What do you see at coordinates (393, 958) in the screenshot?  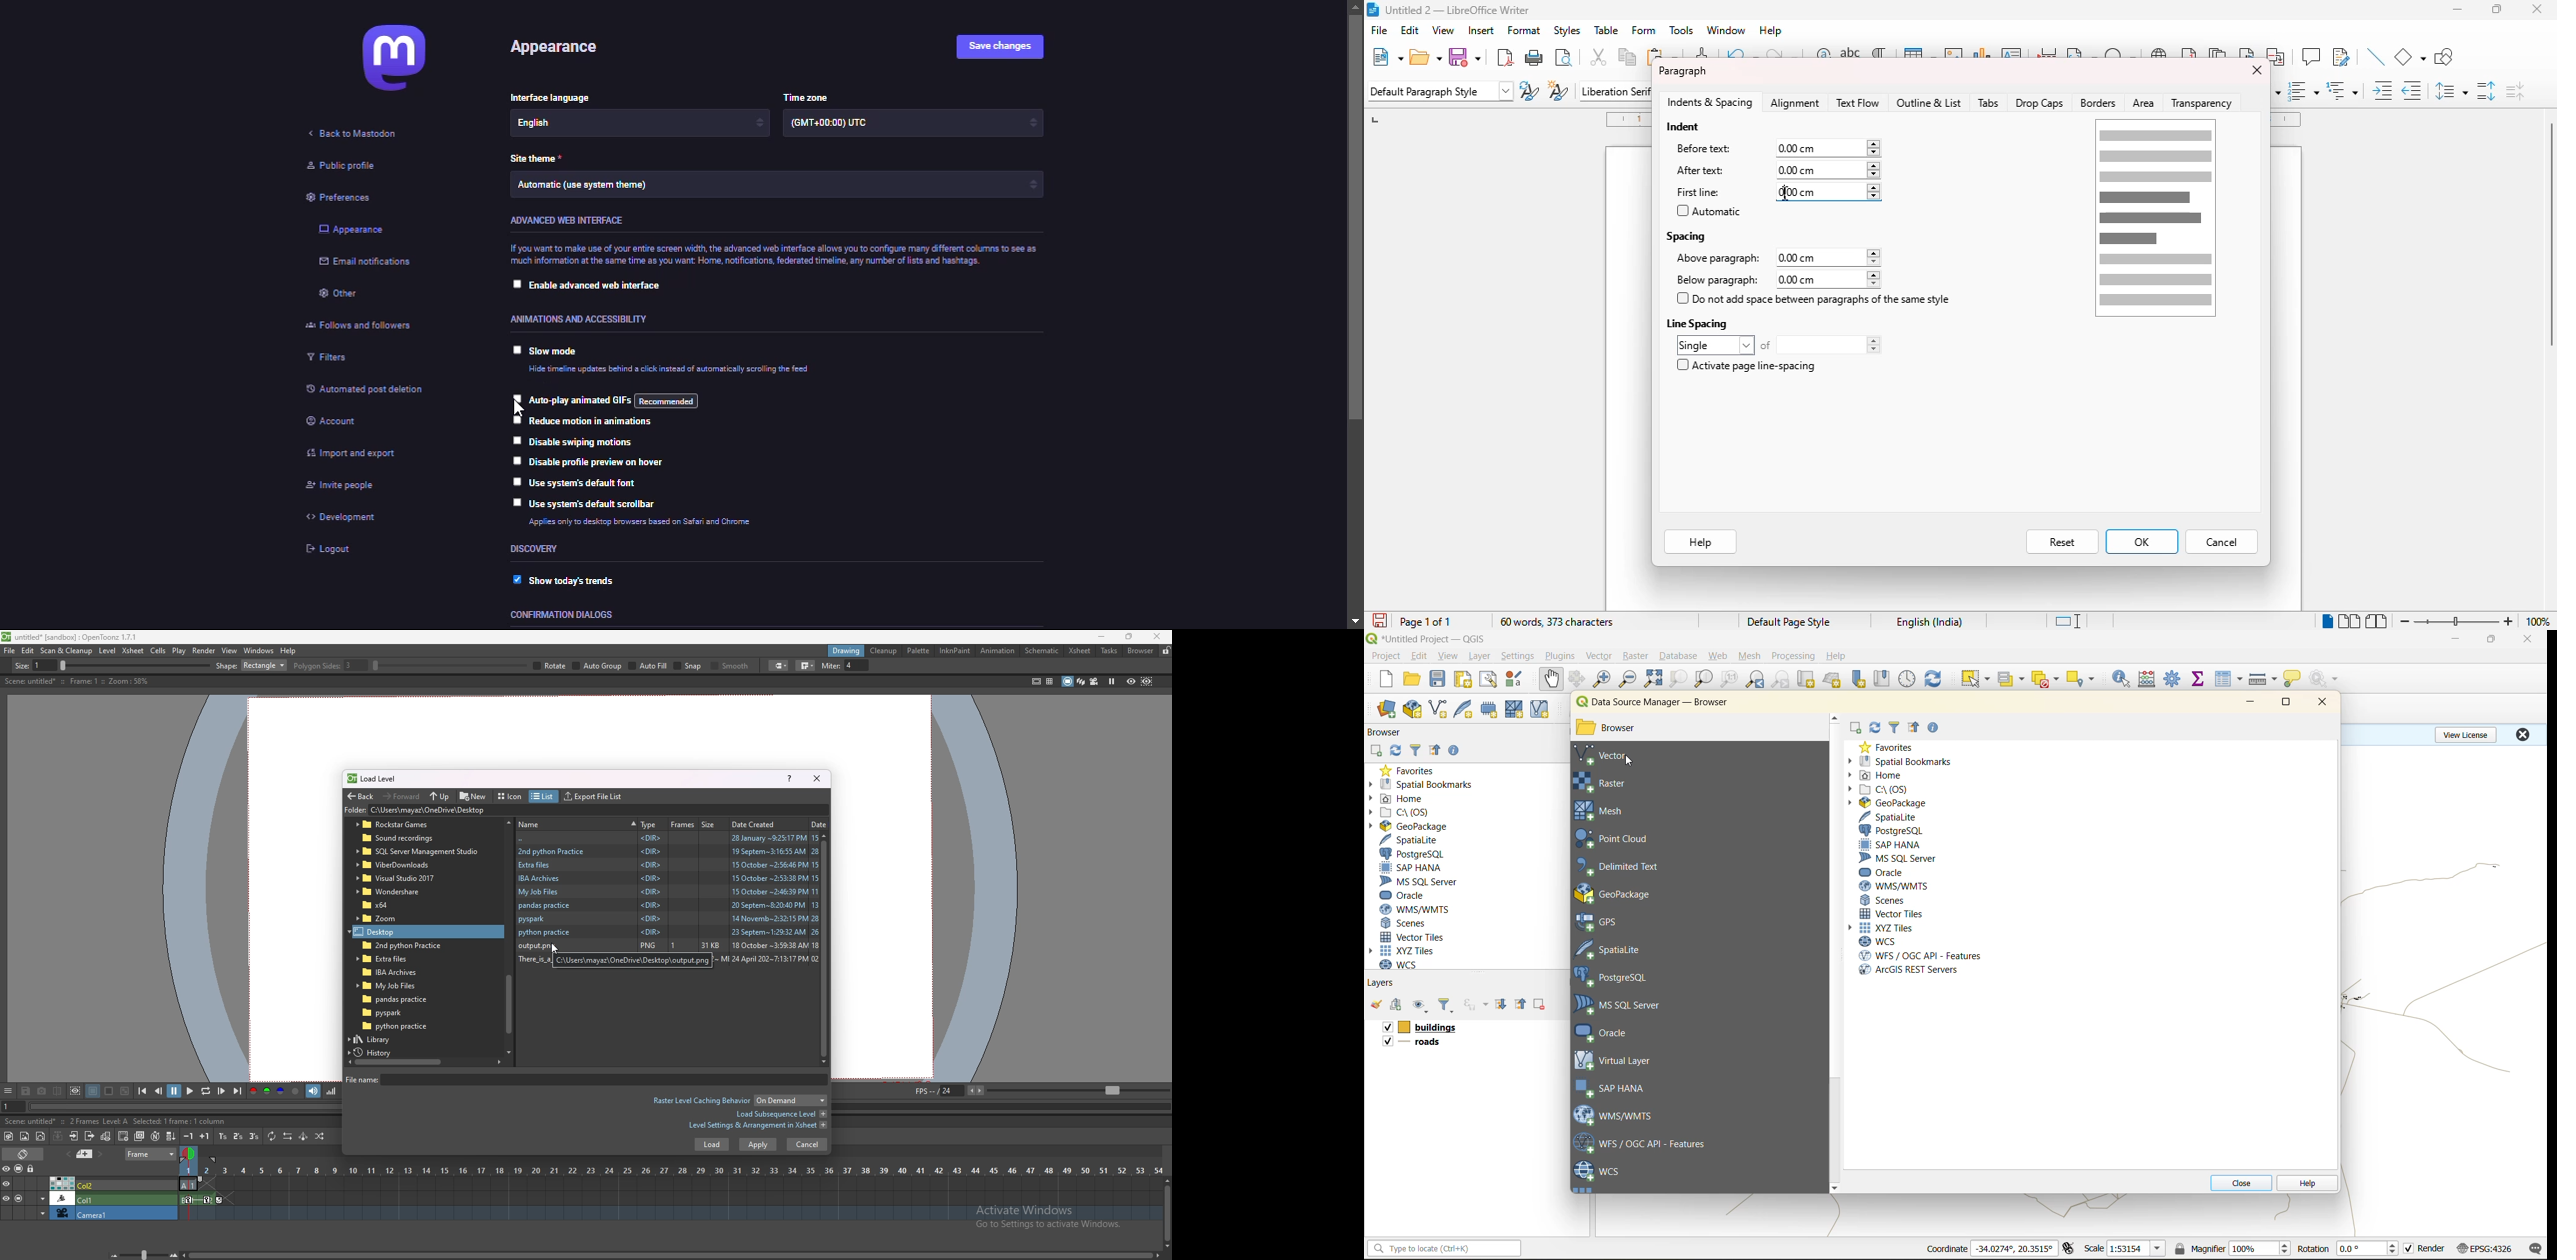 I see `folder` at bounding box center [393, 958].